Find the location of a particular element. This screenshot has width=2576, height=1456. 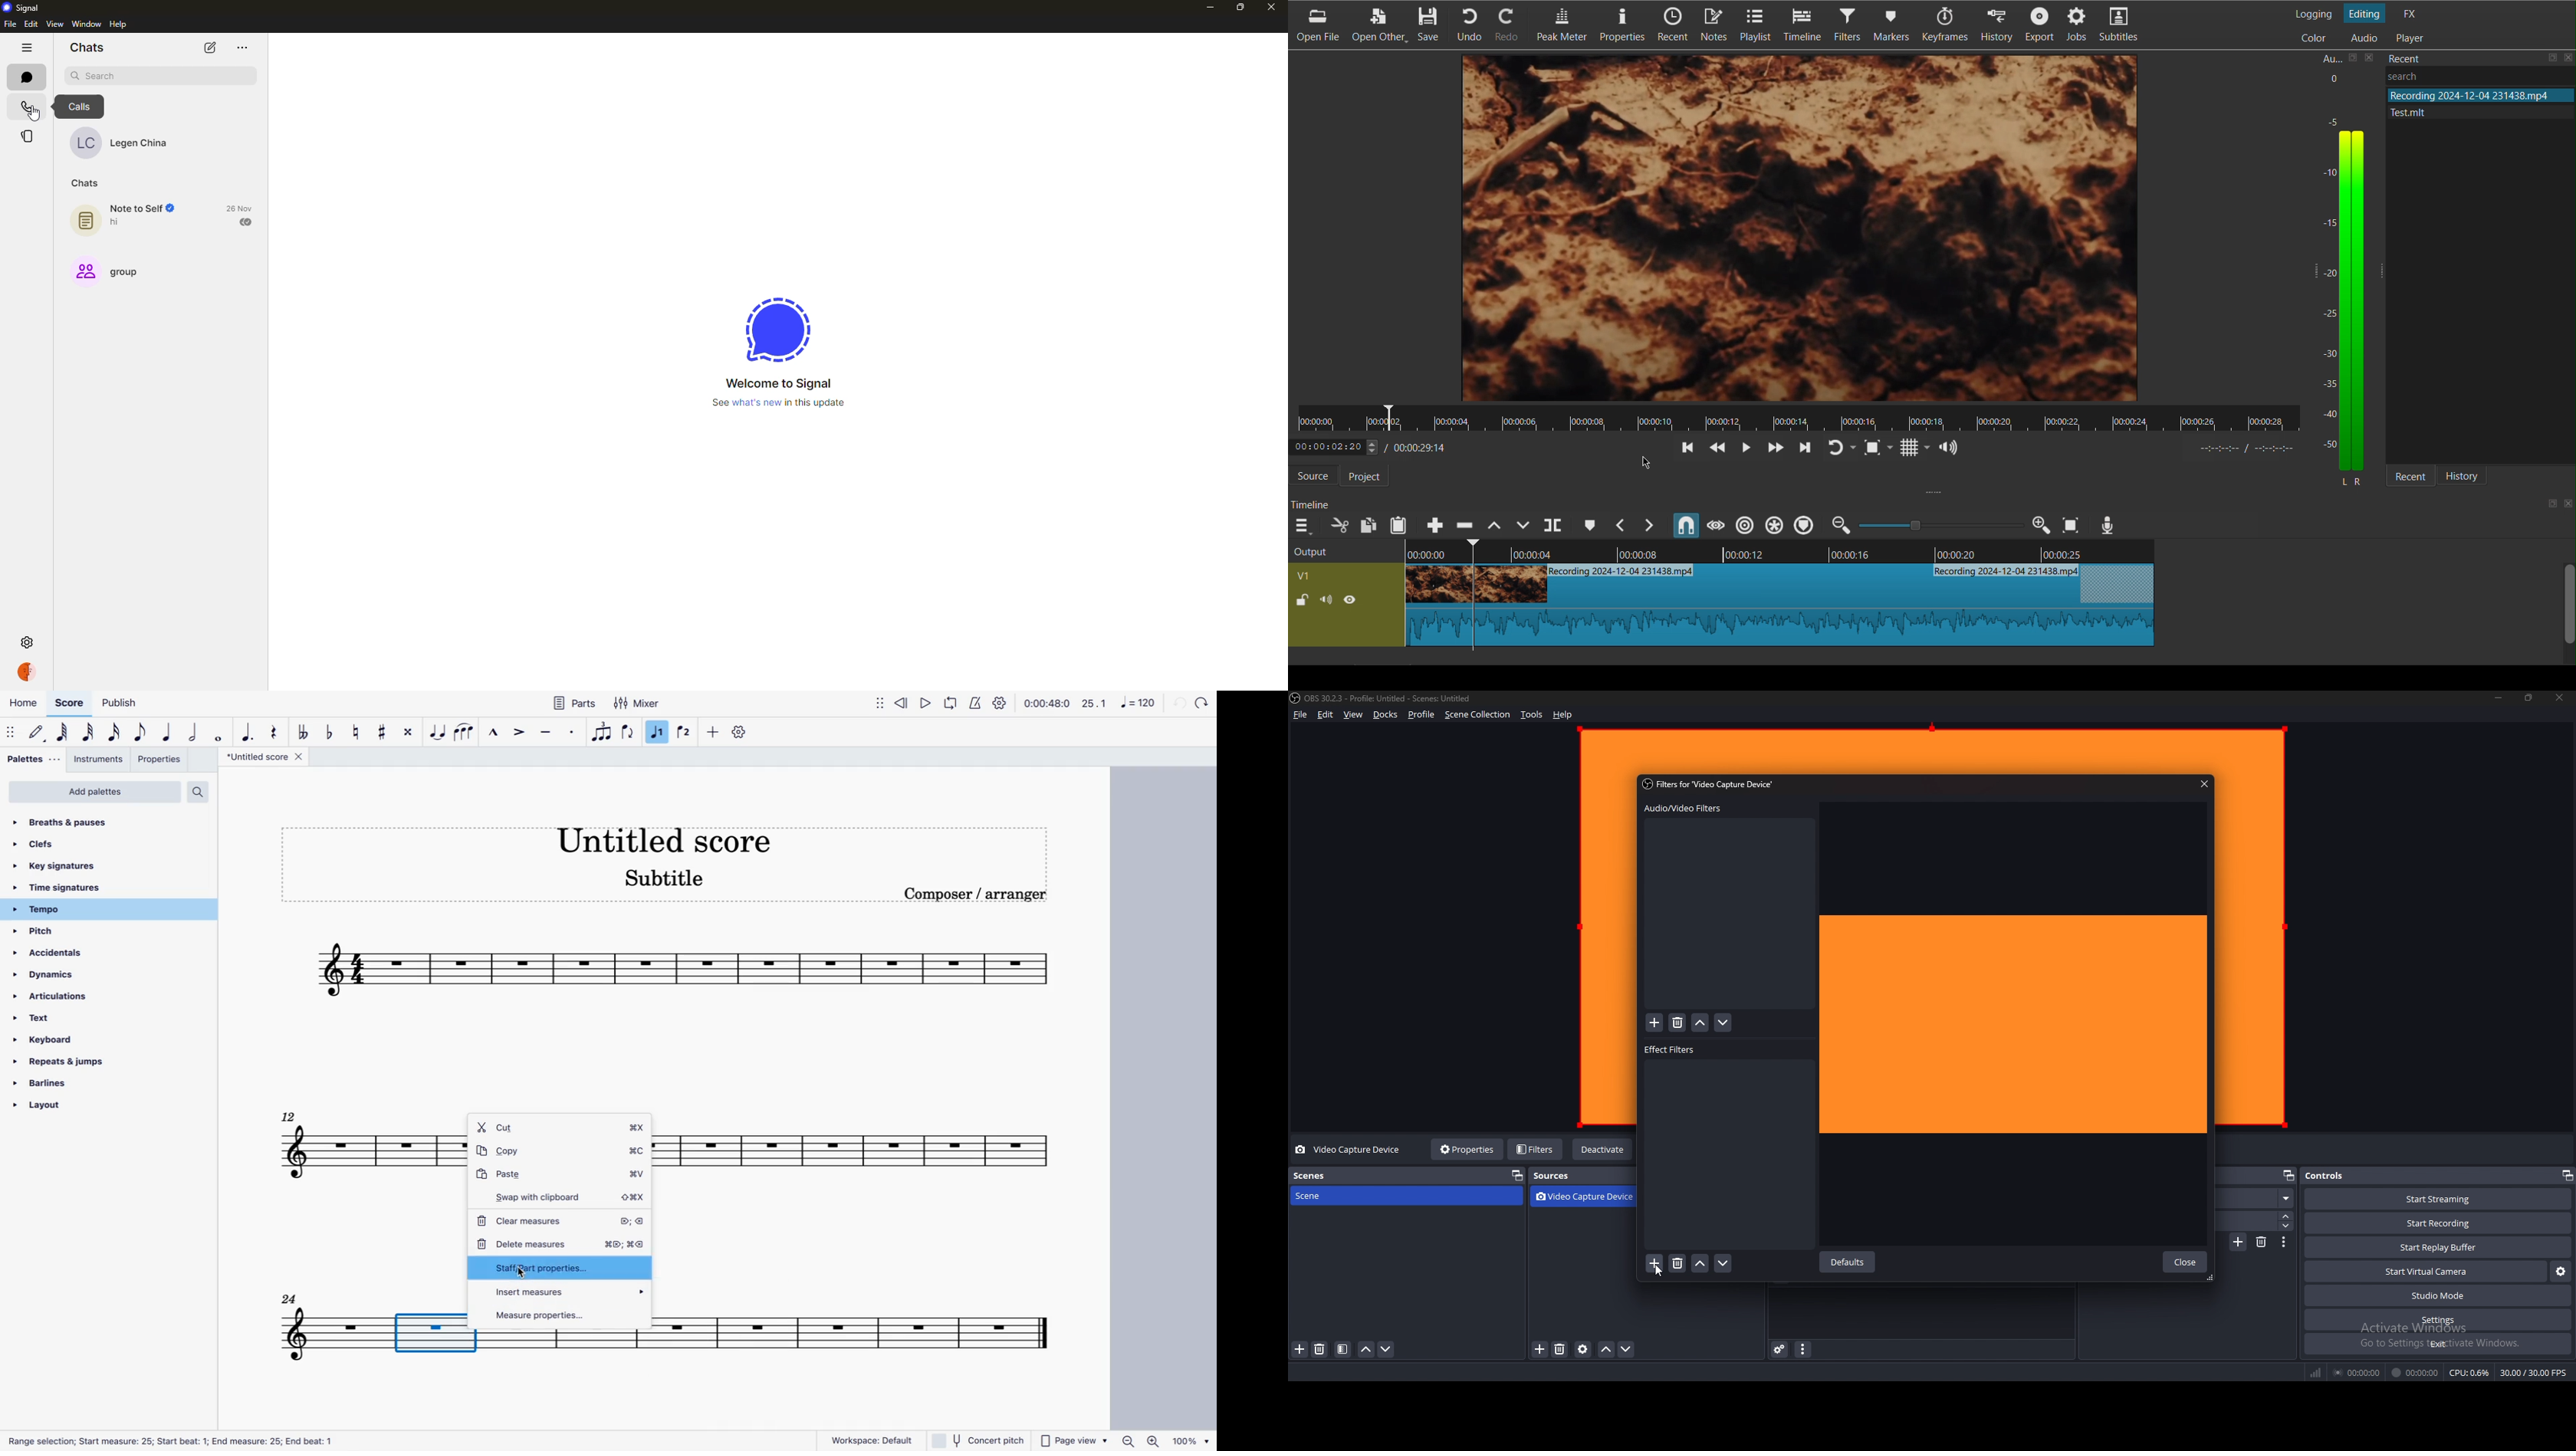

parts is located at coordinates (574, 702).